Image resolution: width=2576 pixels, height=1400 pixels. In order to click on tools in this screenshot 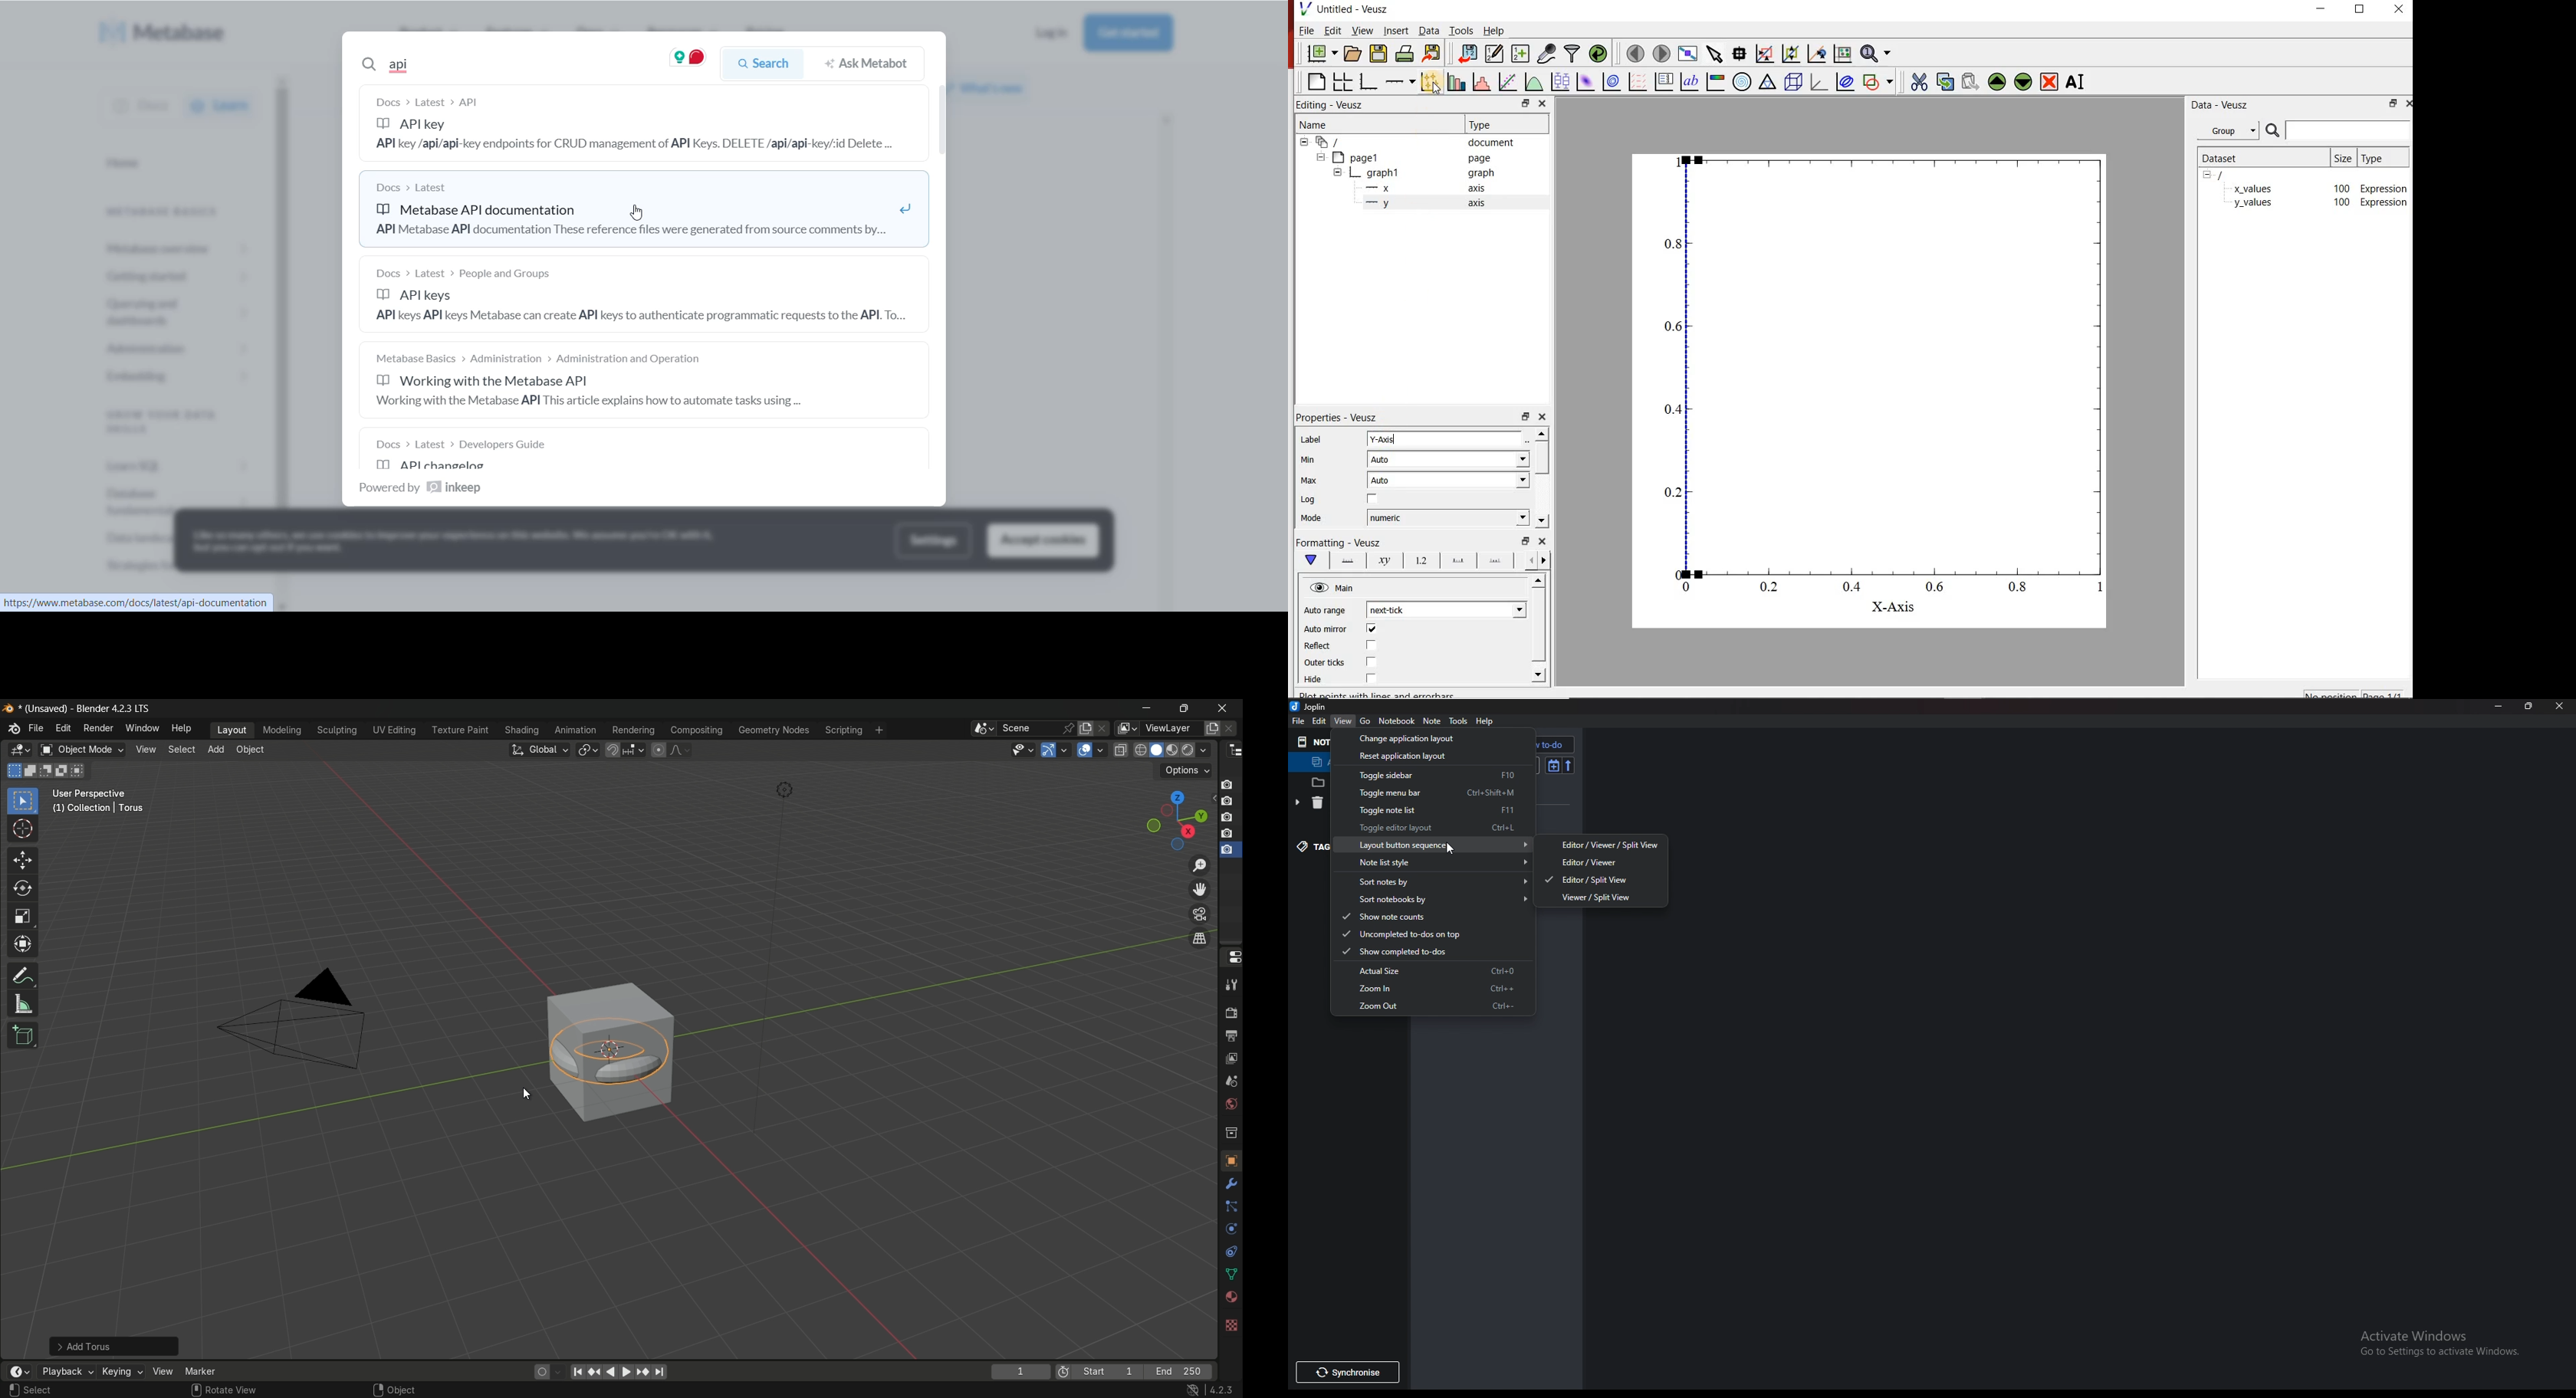, I will do `click(1463, 30)`.